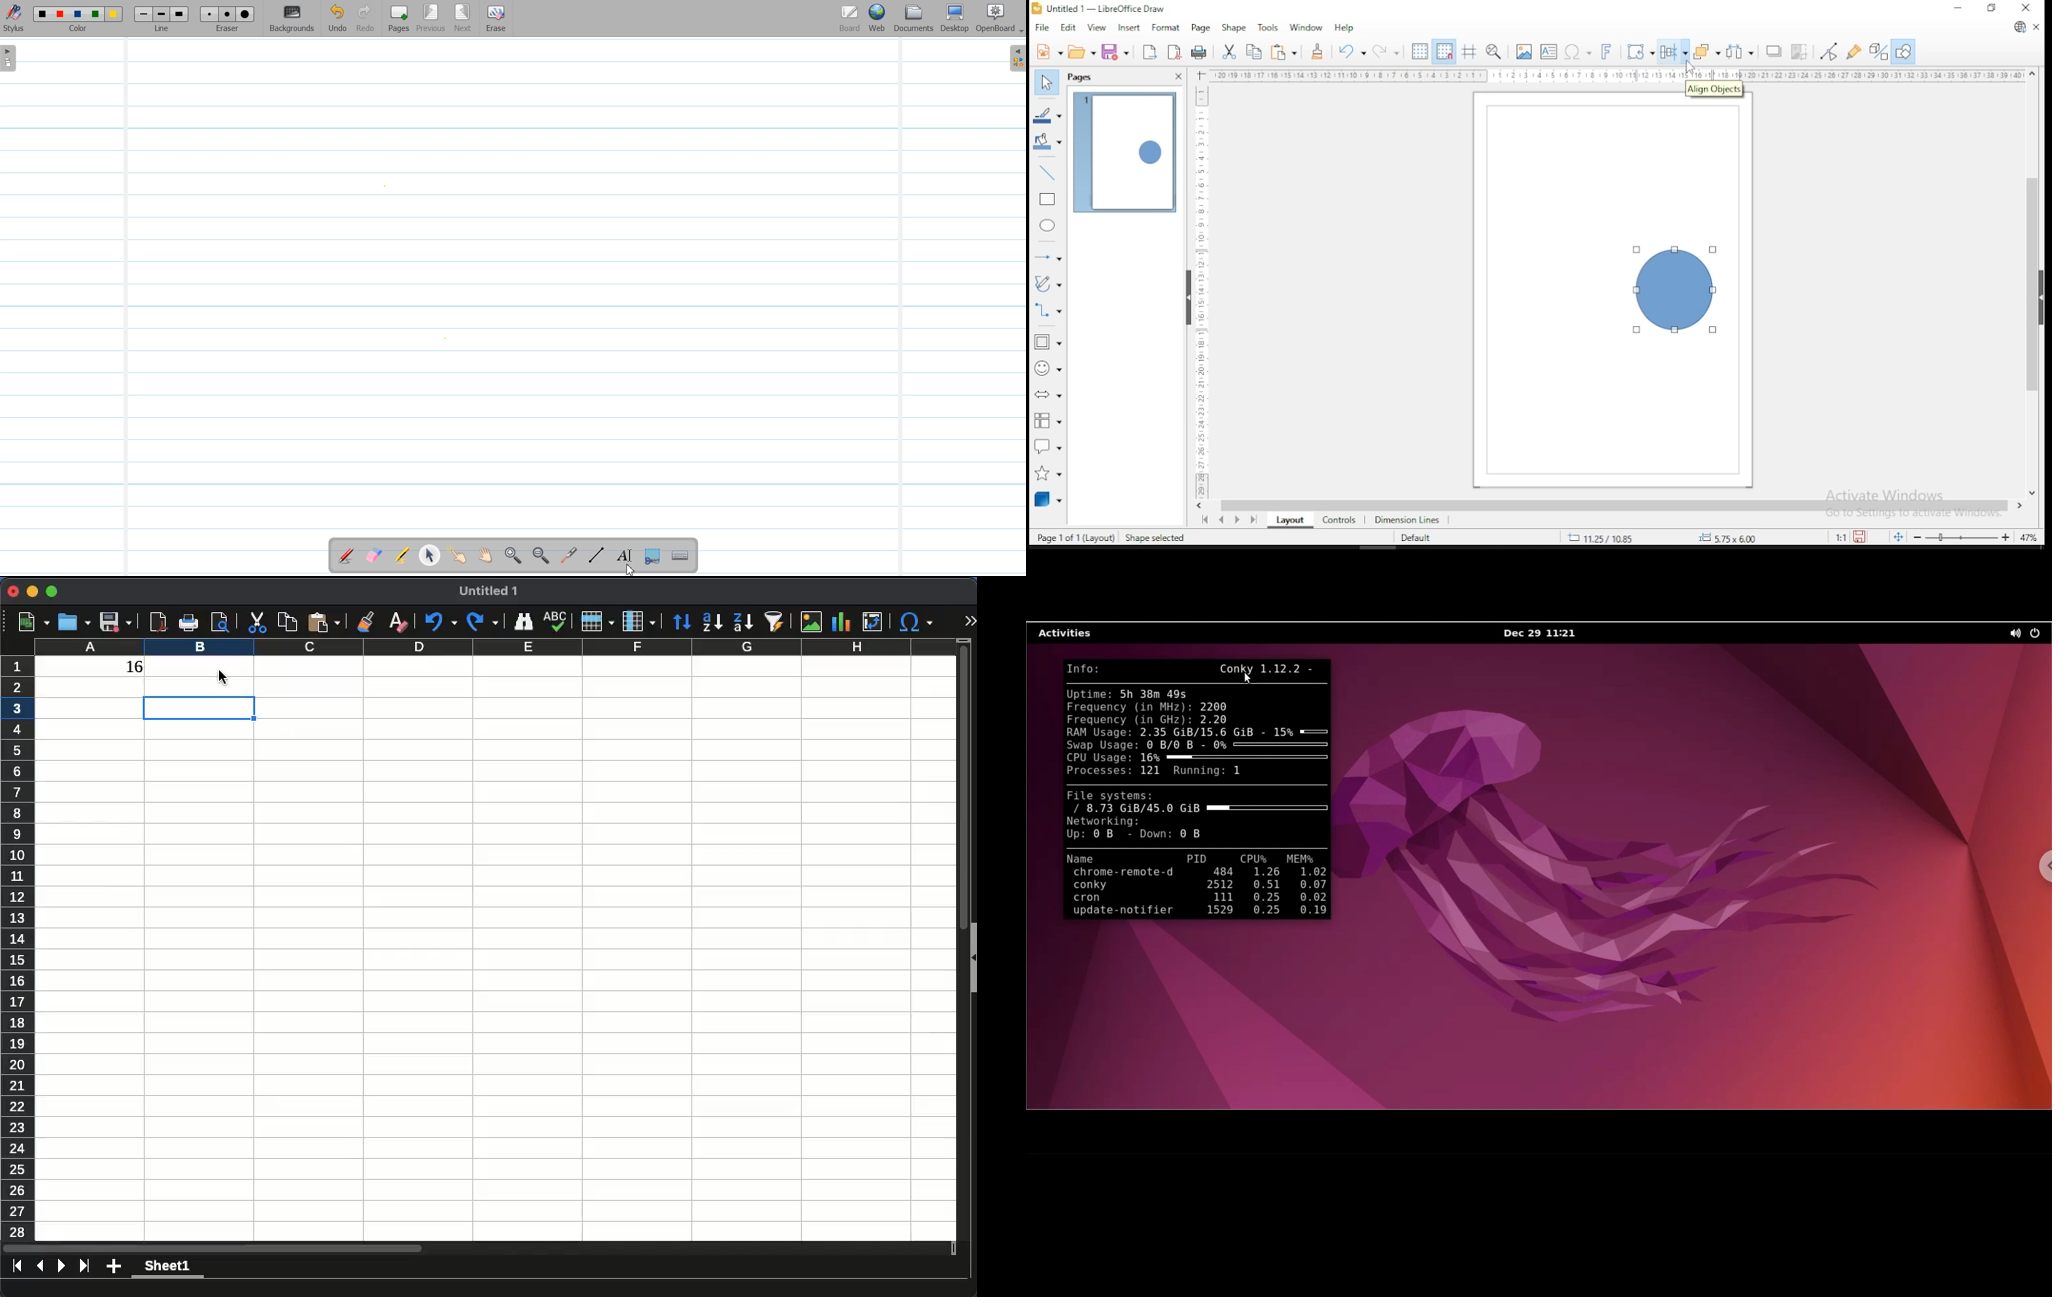 The width and height of the screenshot is (2072, 1316). I want to click on scroll, so click(959, 940).